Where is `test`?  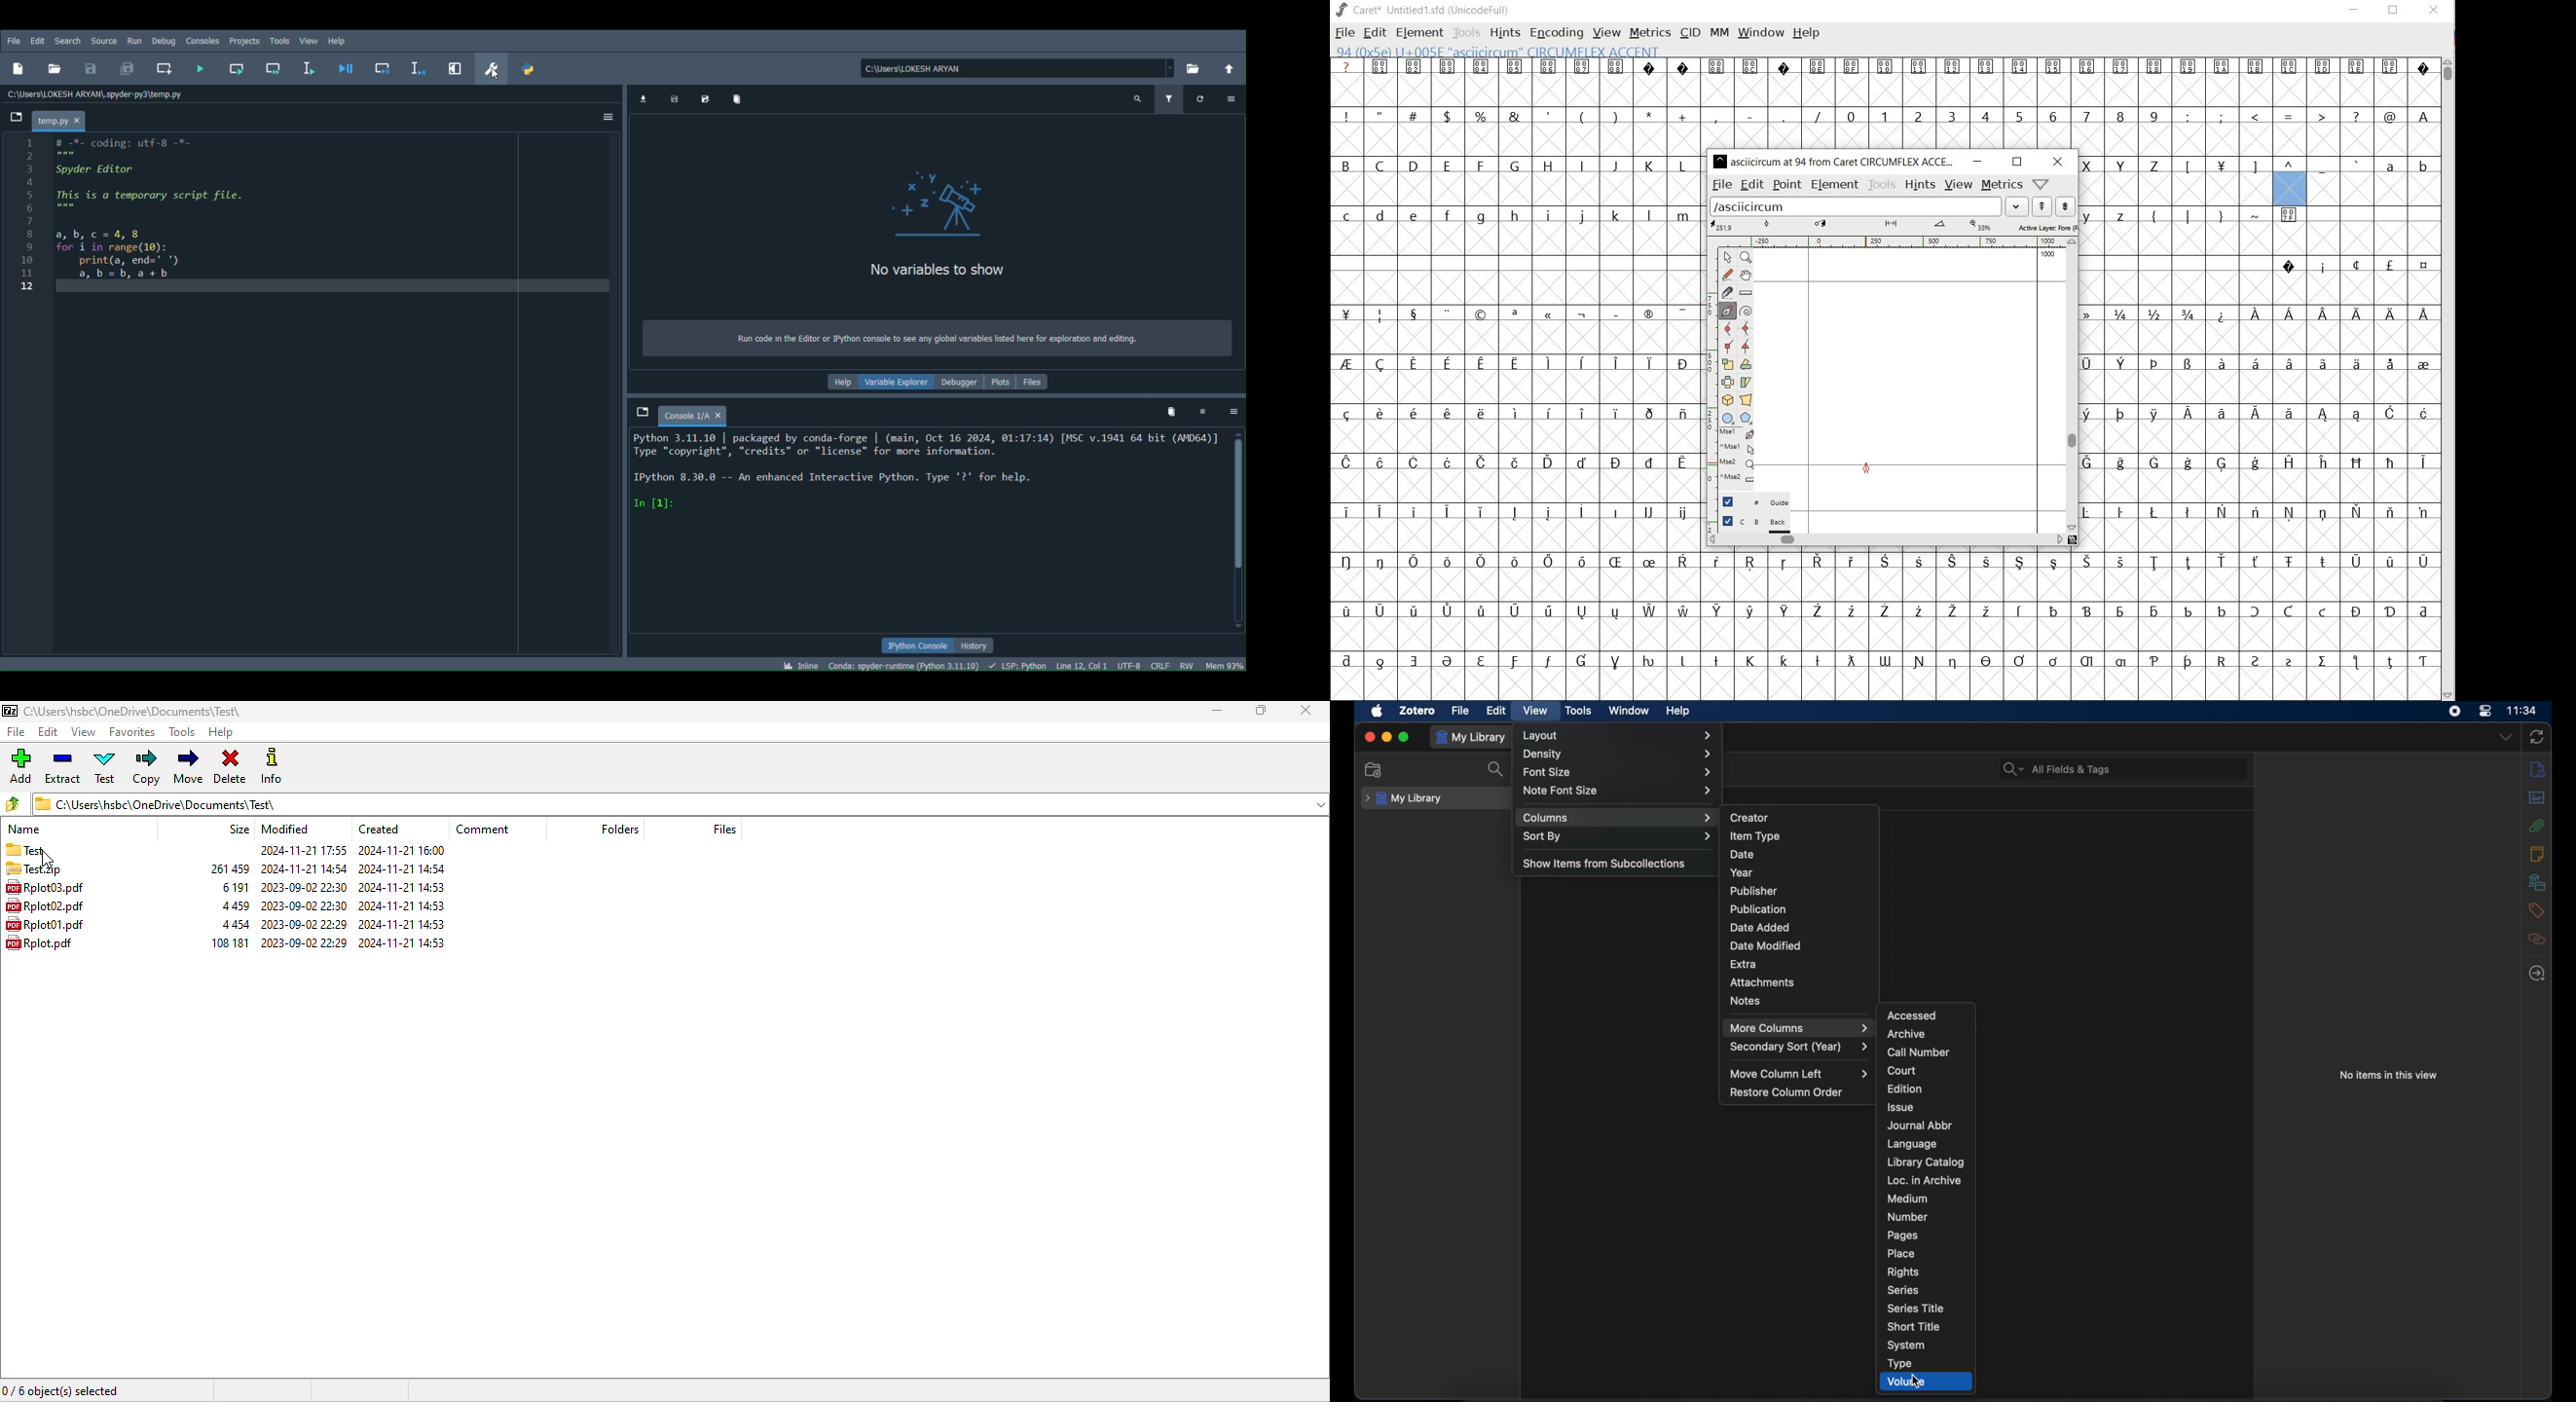 test is located at coordinates (104, 766).